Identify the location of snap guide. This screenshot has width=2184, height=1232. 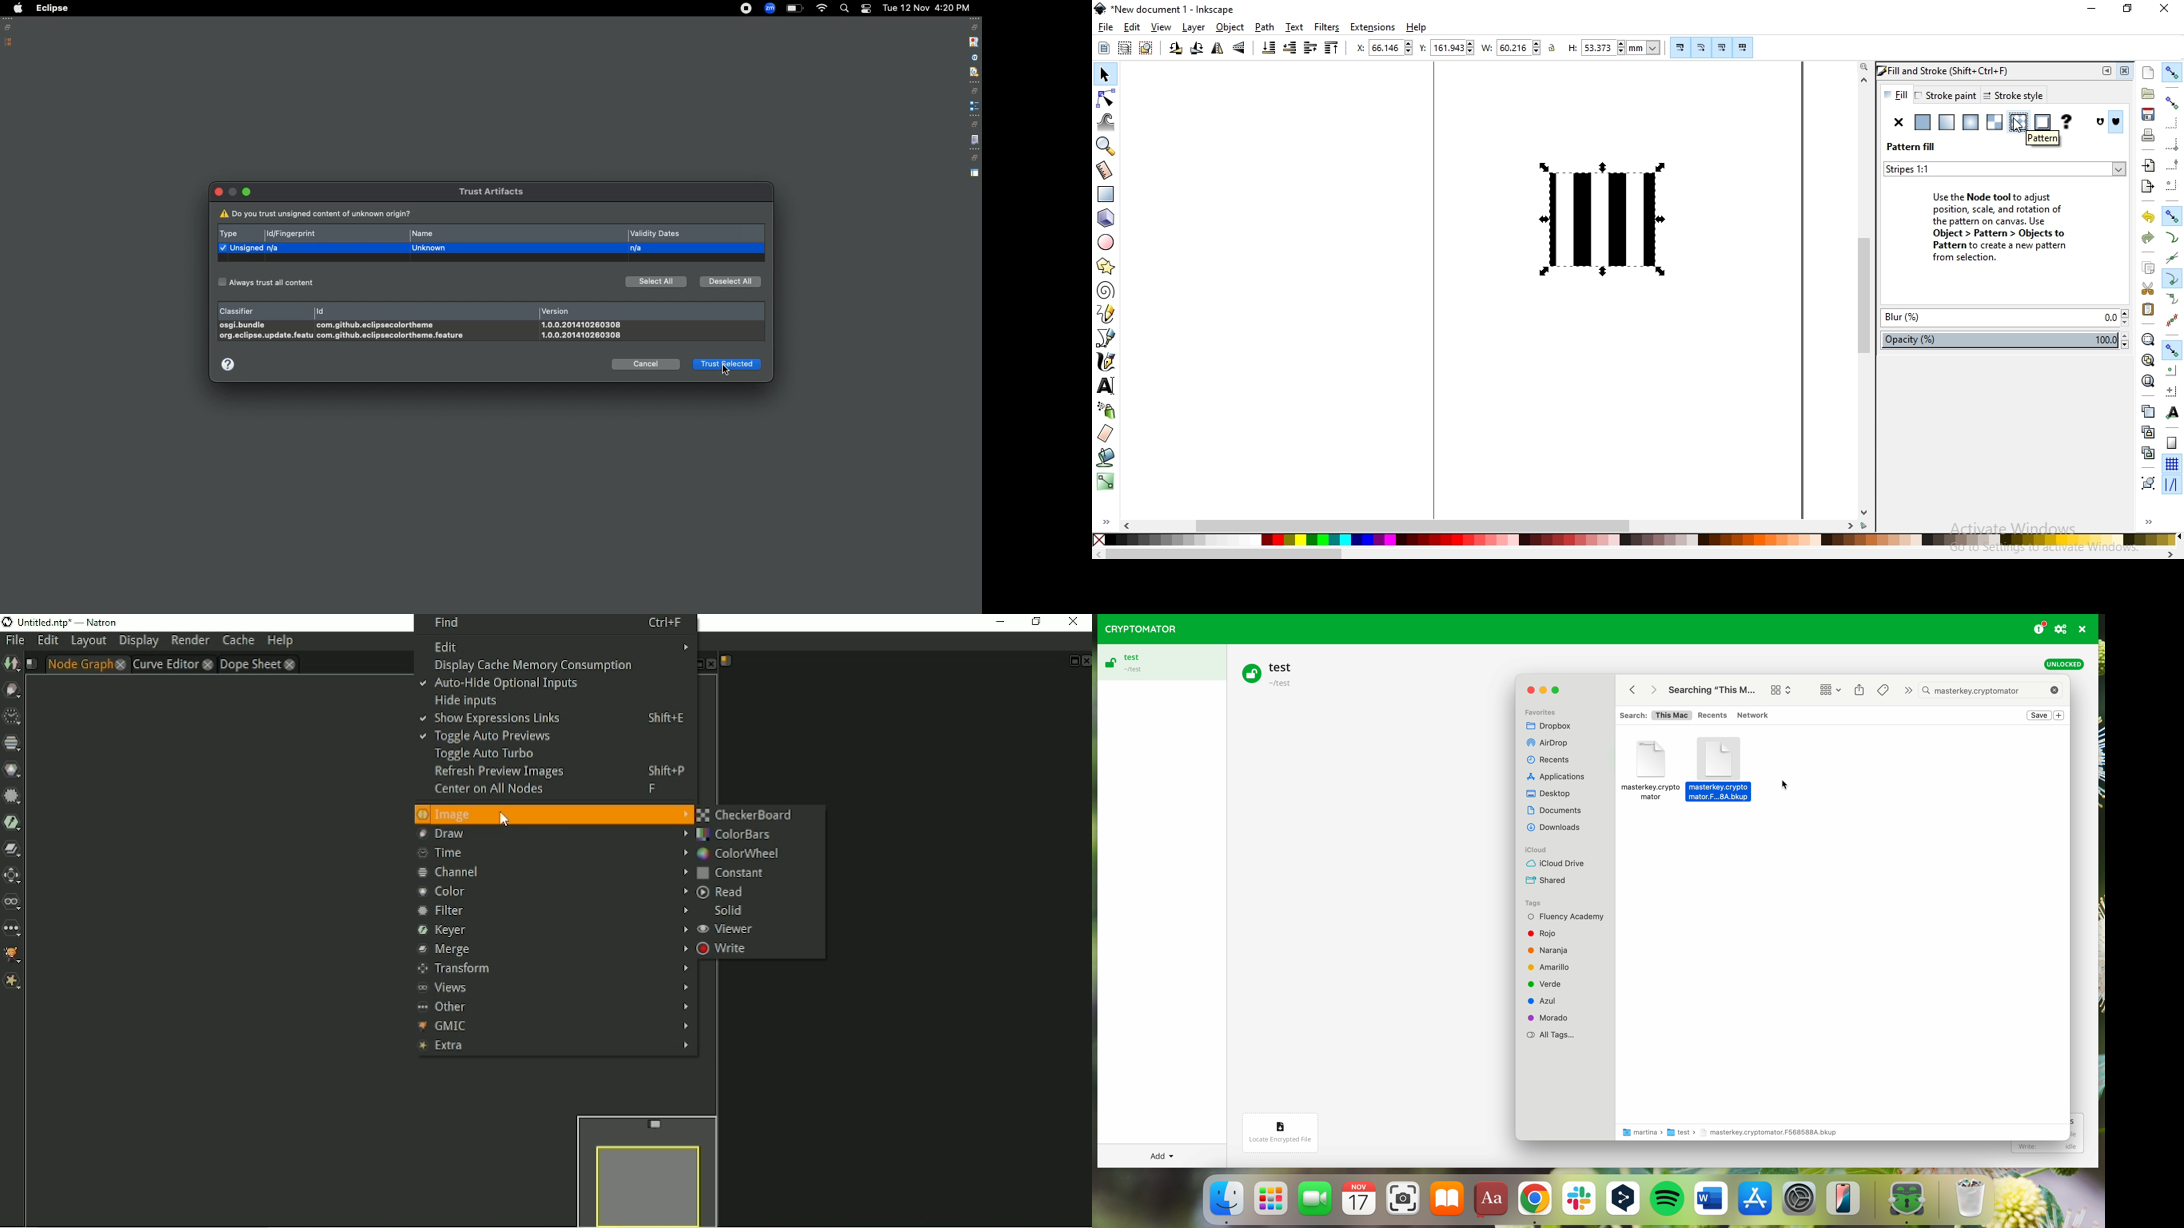
(2172, 485).